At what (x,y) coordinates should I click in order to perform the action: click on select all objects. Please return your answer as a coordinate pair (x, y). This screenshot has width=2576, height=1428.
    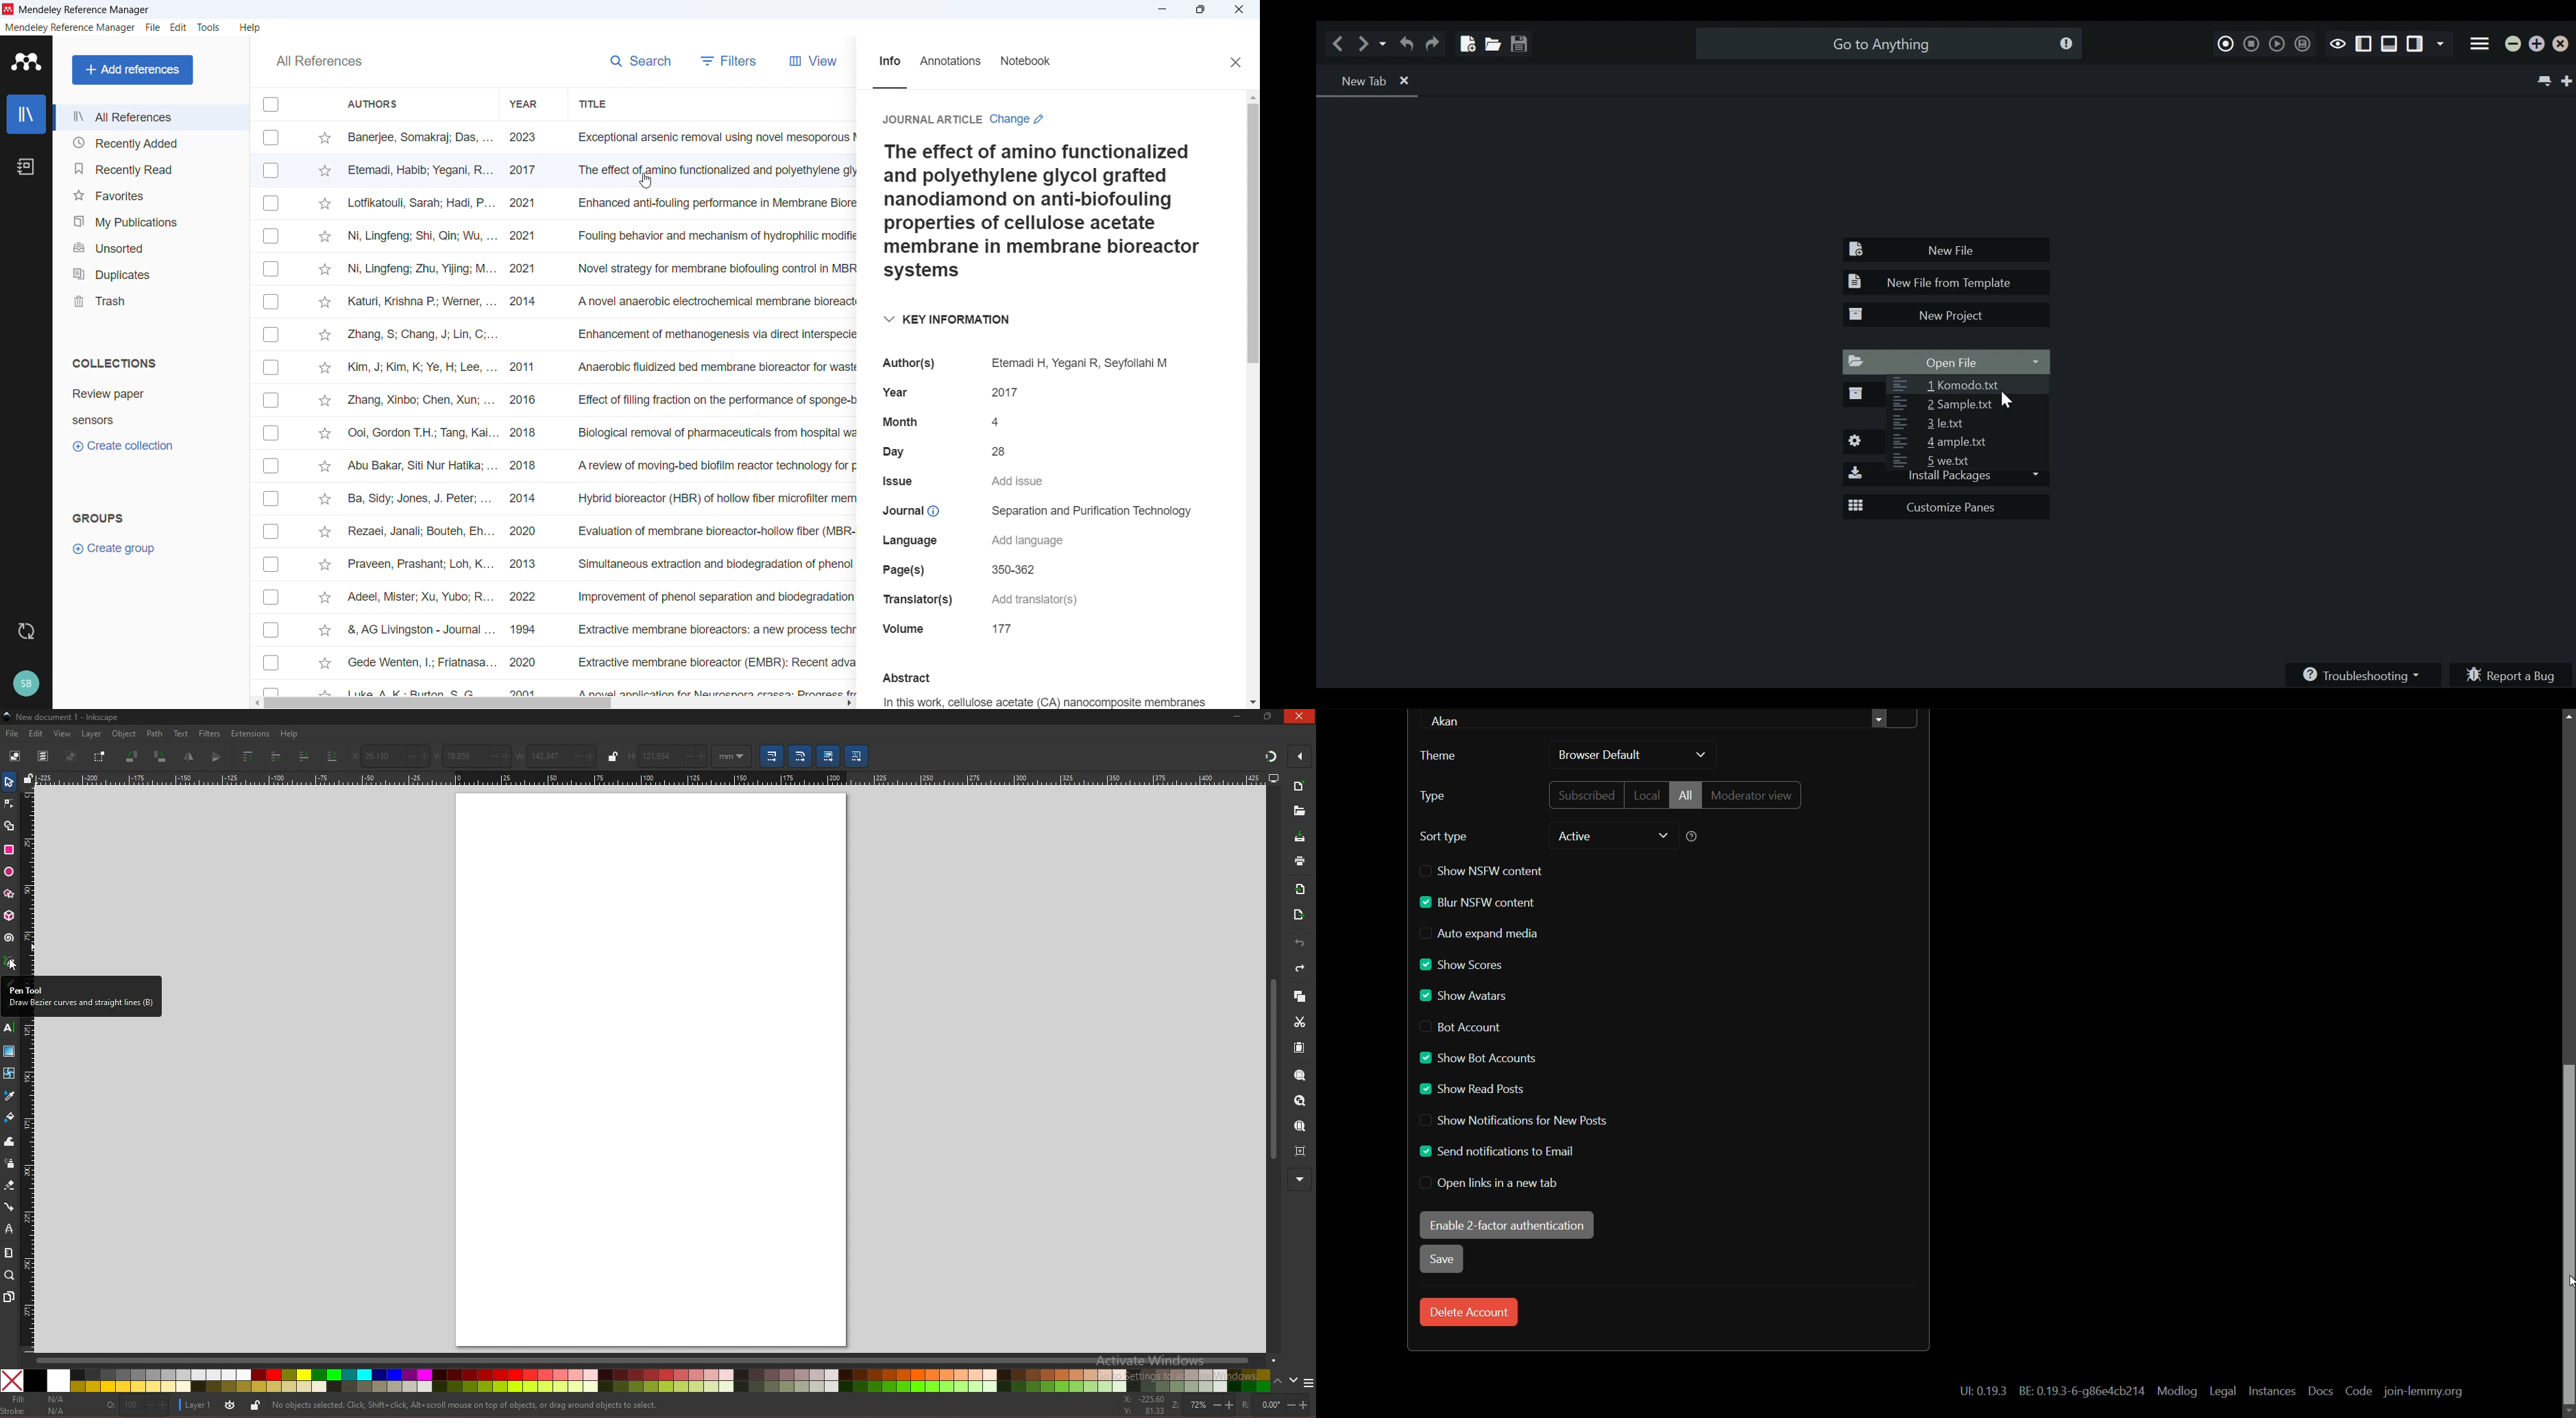
    Looking at the image, I should click on (15, 754).